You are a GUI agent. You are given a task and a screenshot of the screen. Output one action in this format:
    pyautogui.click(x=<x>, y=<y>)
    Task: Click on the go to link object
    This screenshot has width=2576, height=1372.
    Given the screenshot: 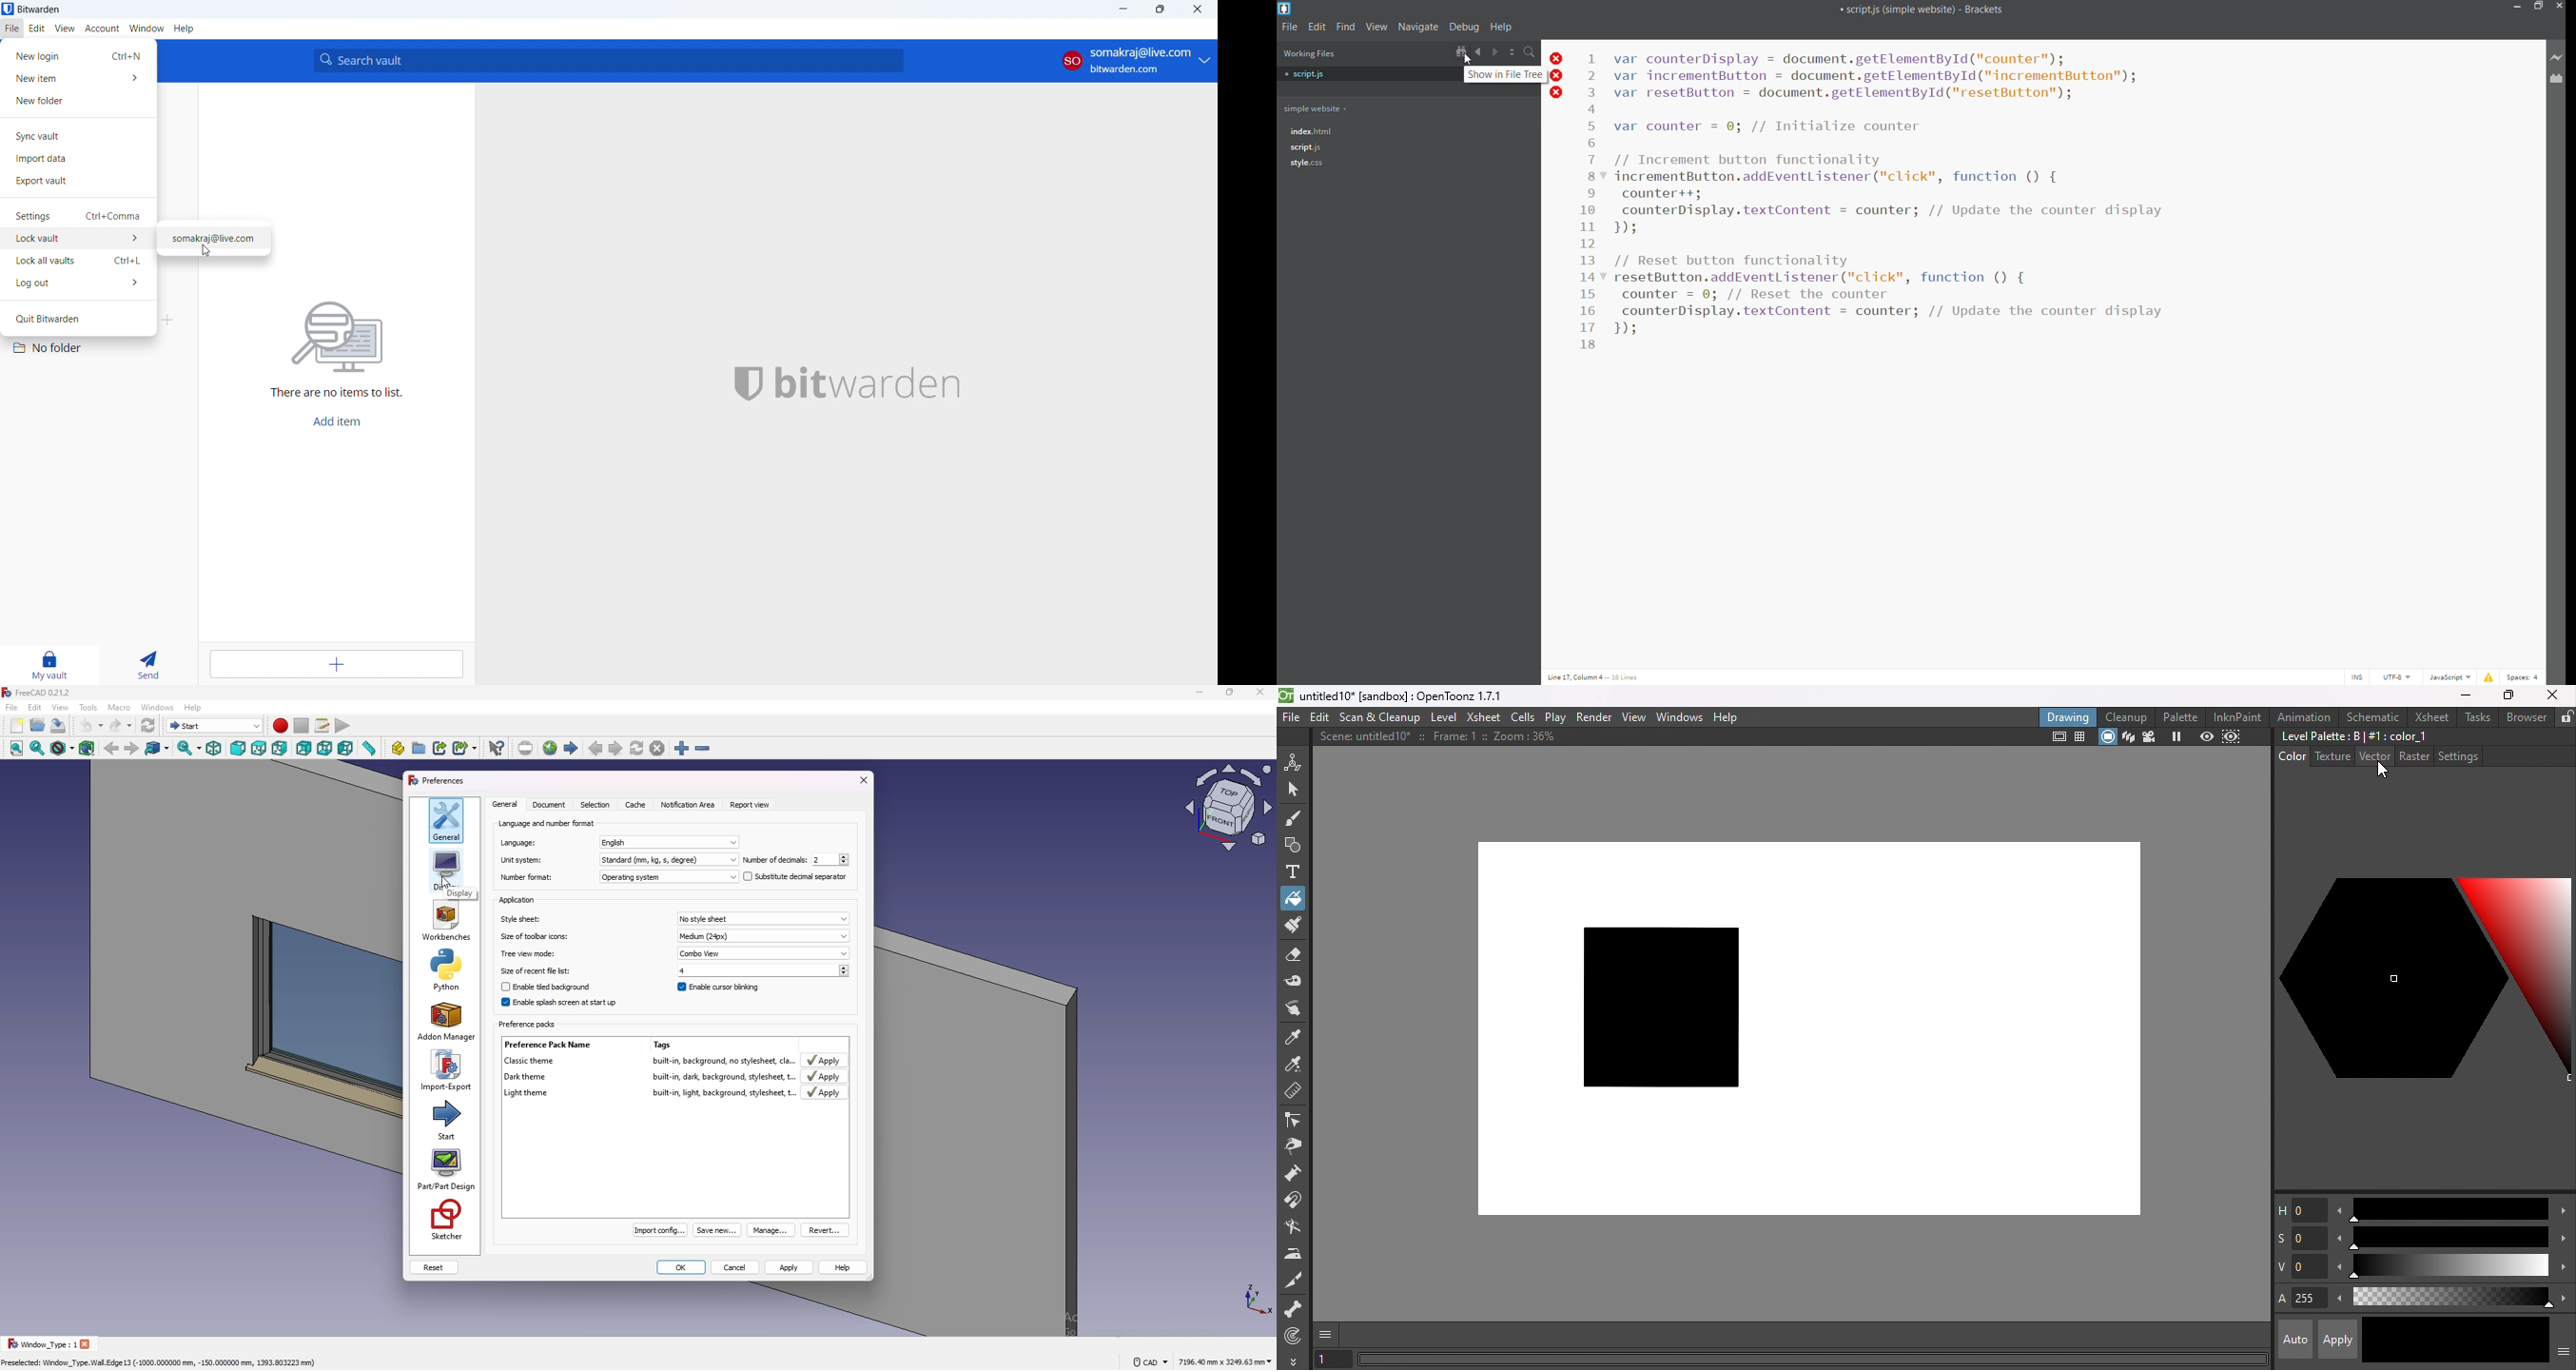 What is the action you would take?
    pyautogui.click(x=158, y=749)
    